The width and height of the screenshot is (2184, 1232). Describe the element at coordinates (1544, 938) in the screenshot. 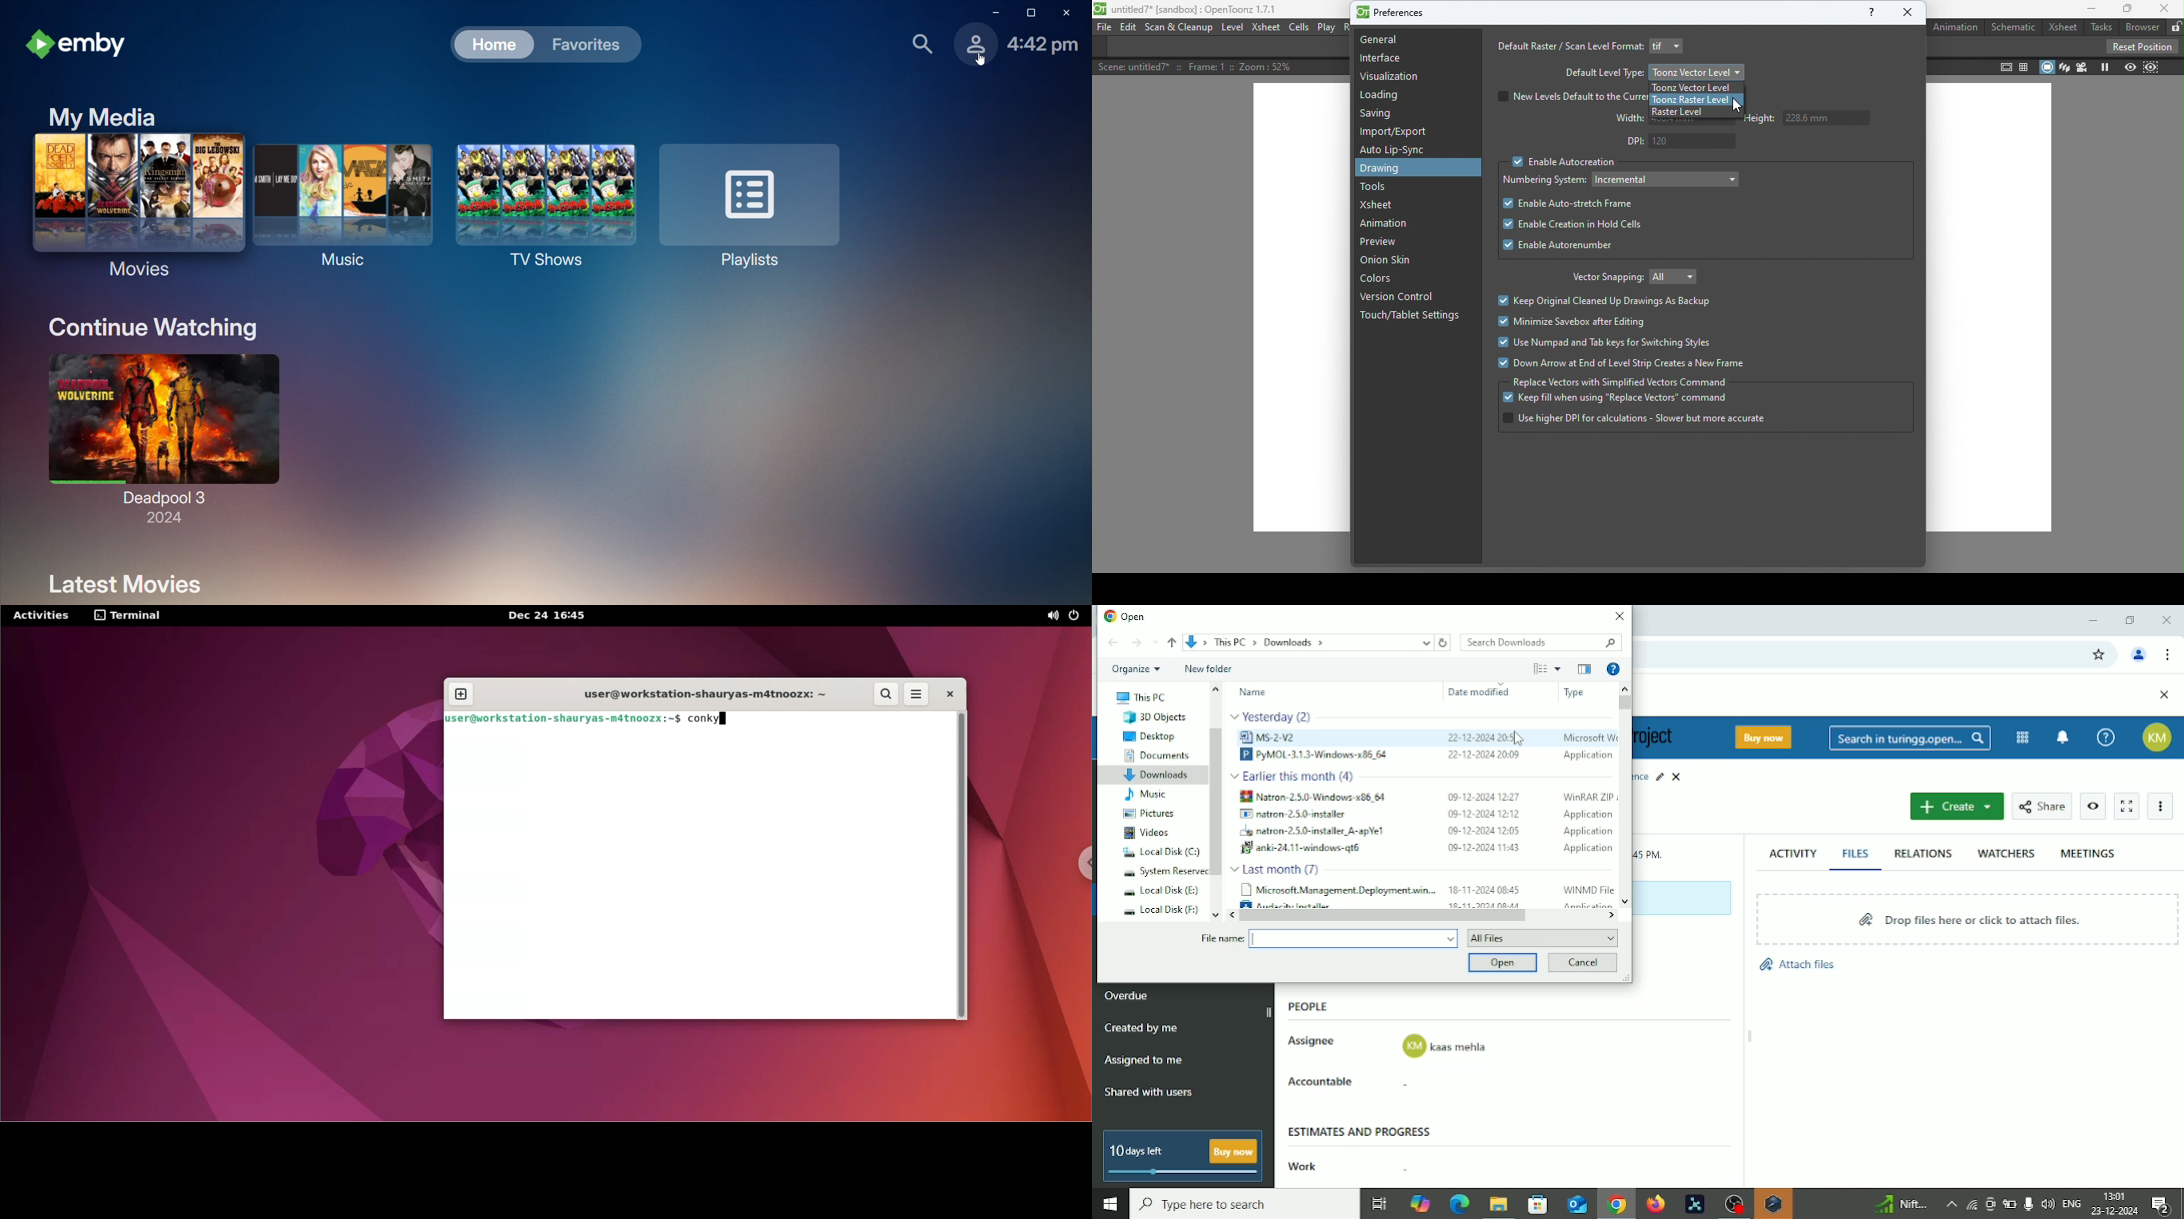

I see `All files` at that location.